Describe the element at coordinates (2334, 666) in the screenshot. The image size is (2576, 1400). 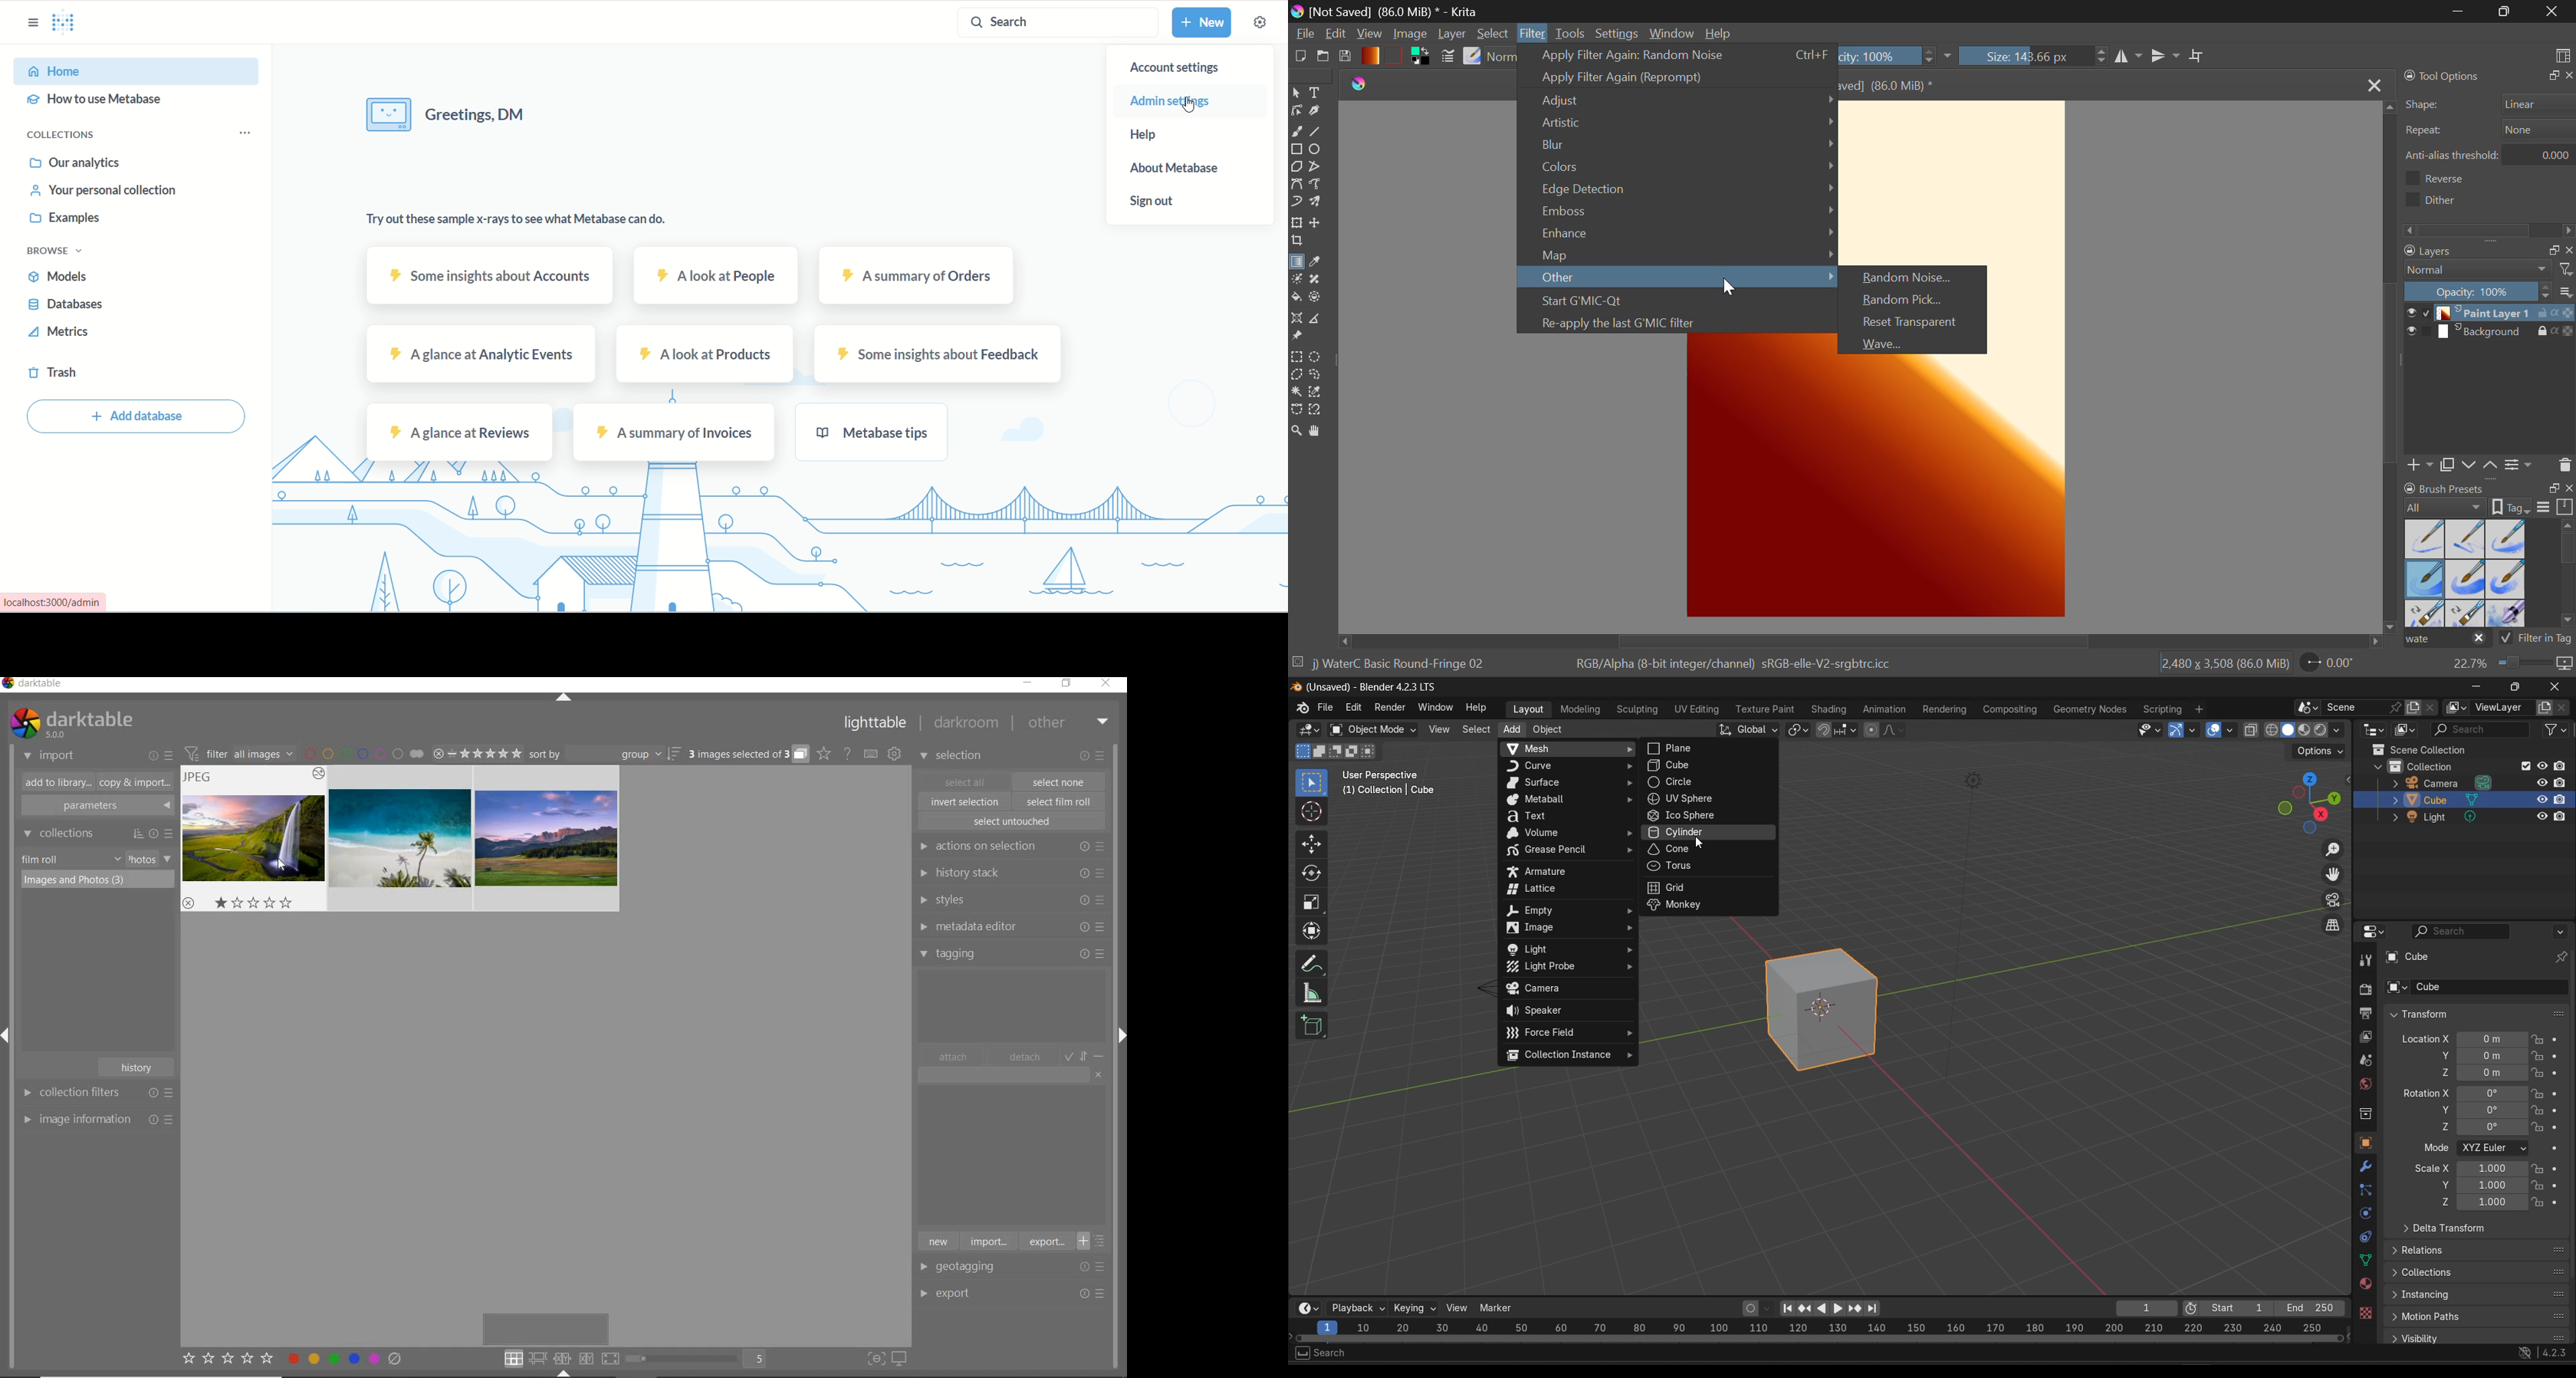
I see `Page Rotation` at that location.